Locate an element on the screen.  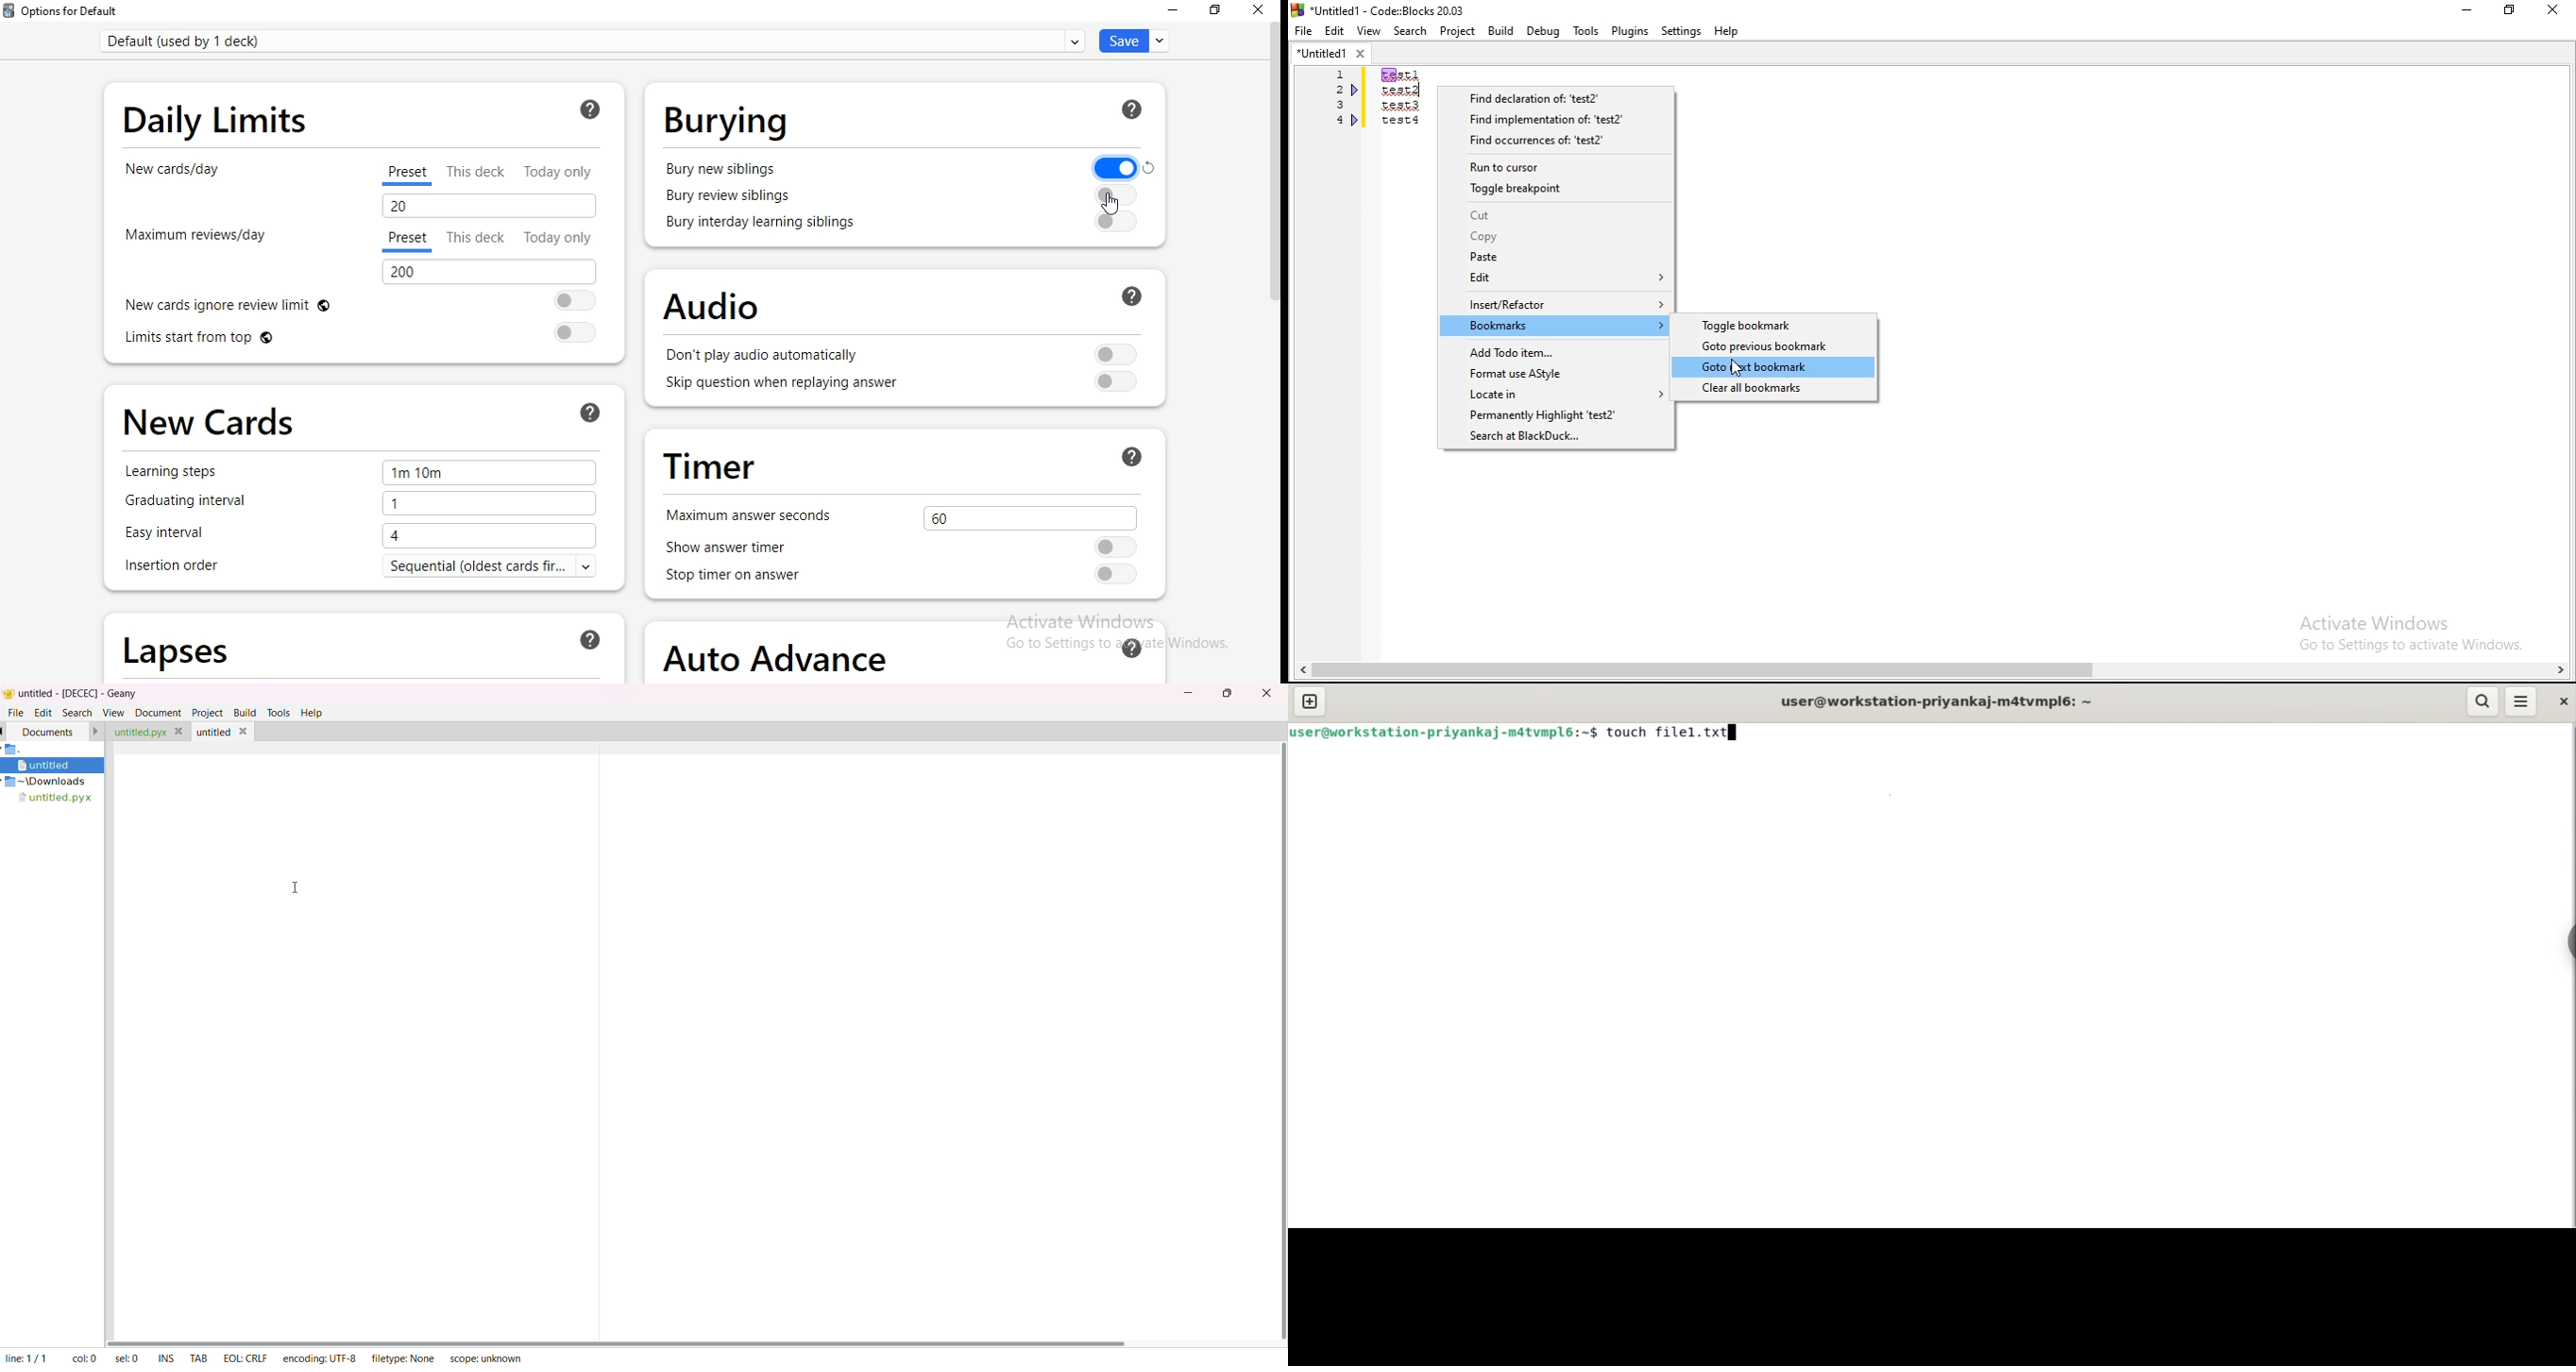
new cards/day is located at coordinates (175, 177).